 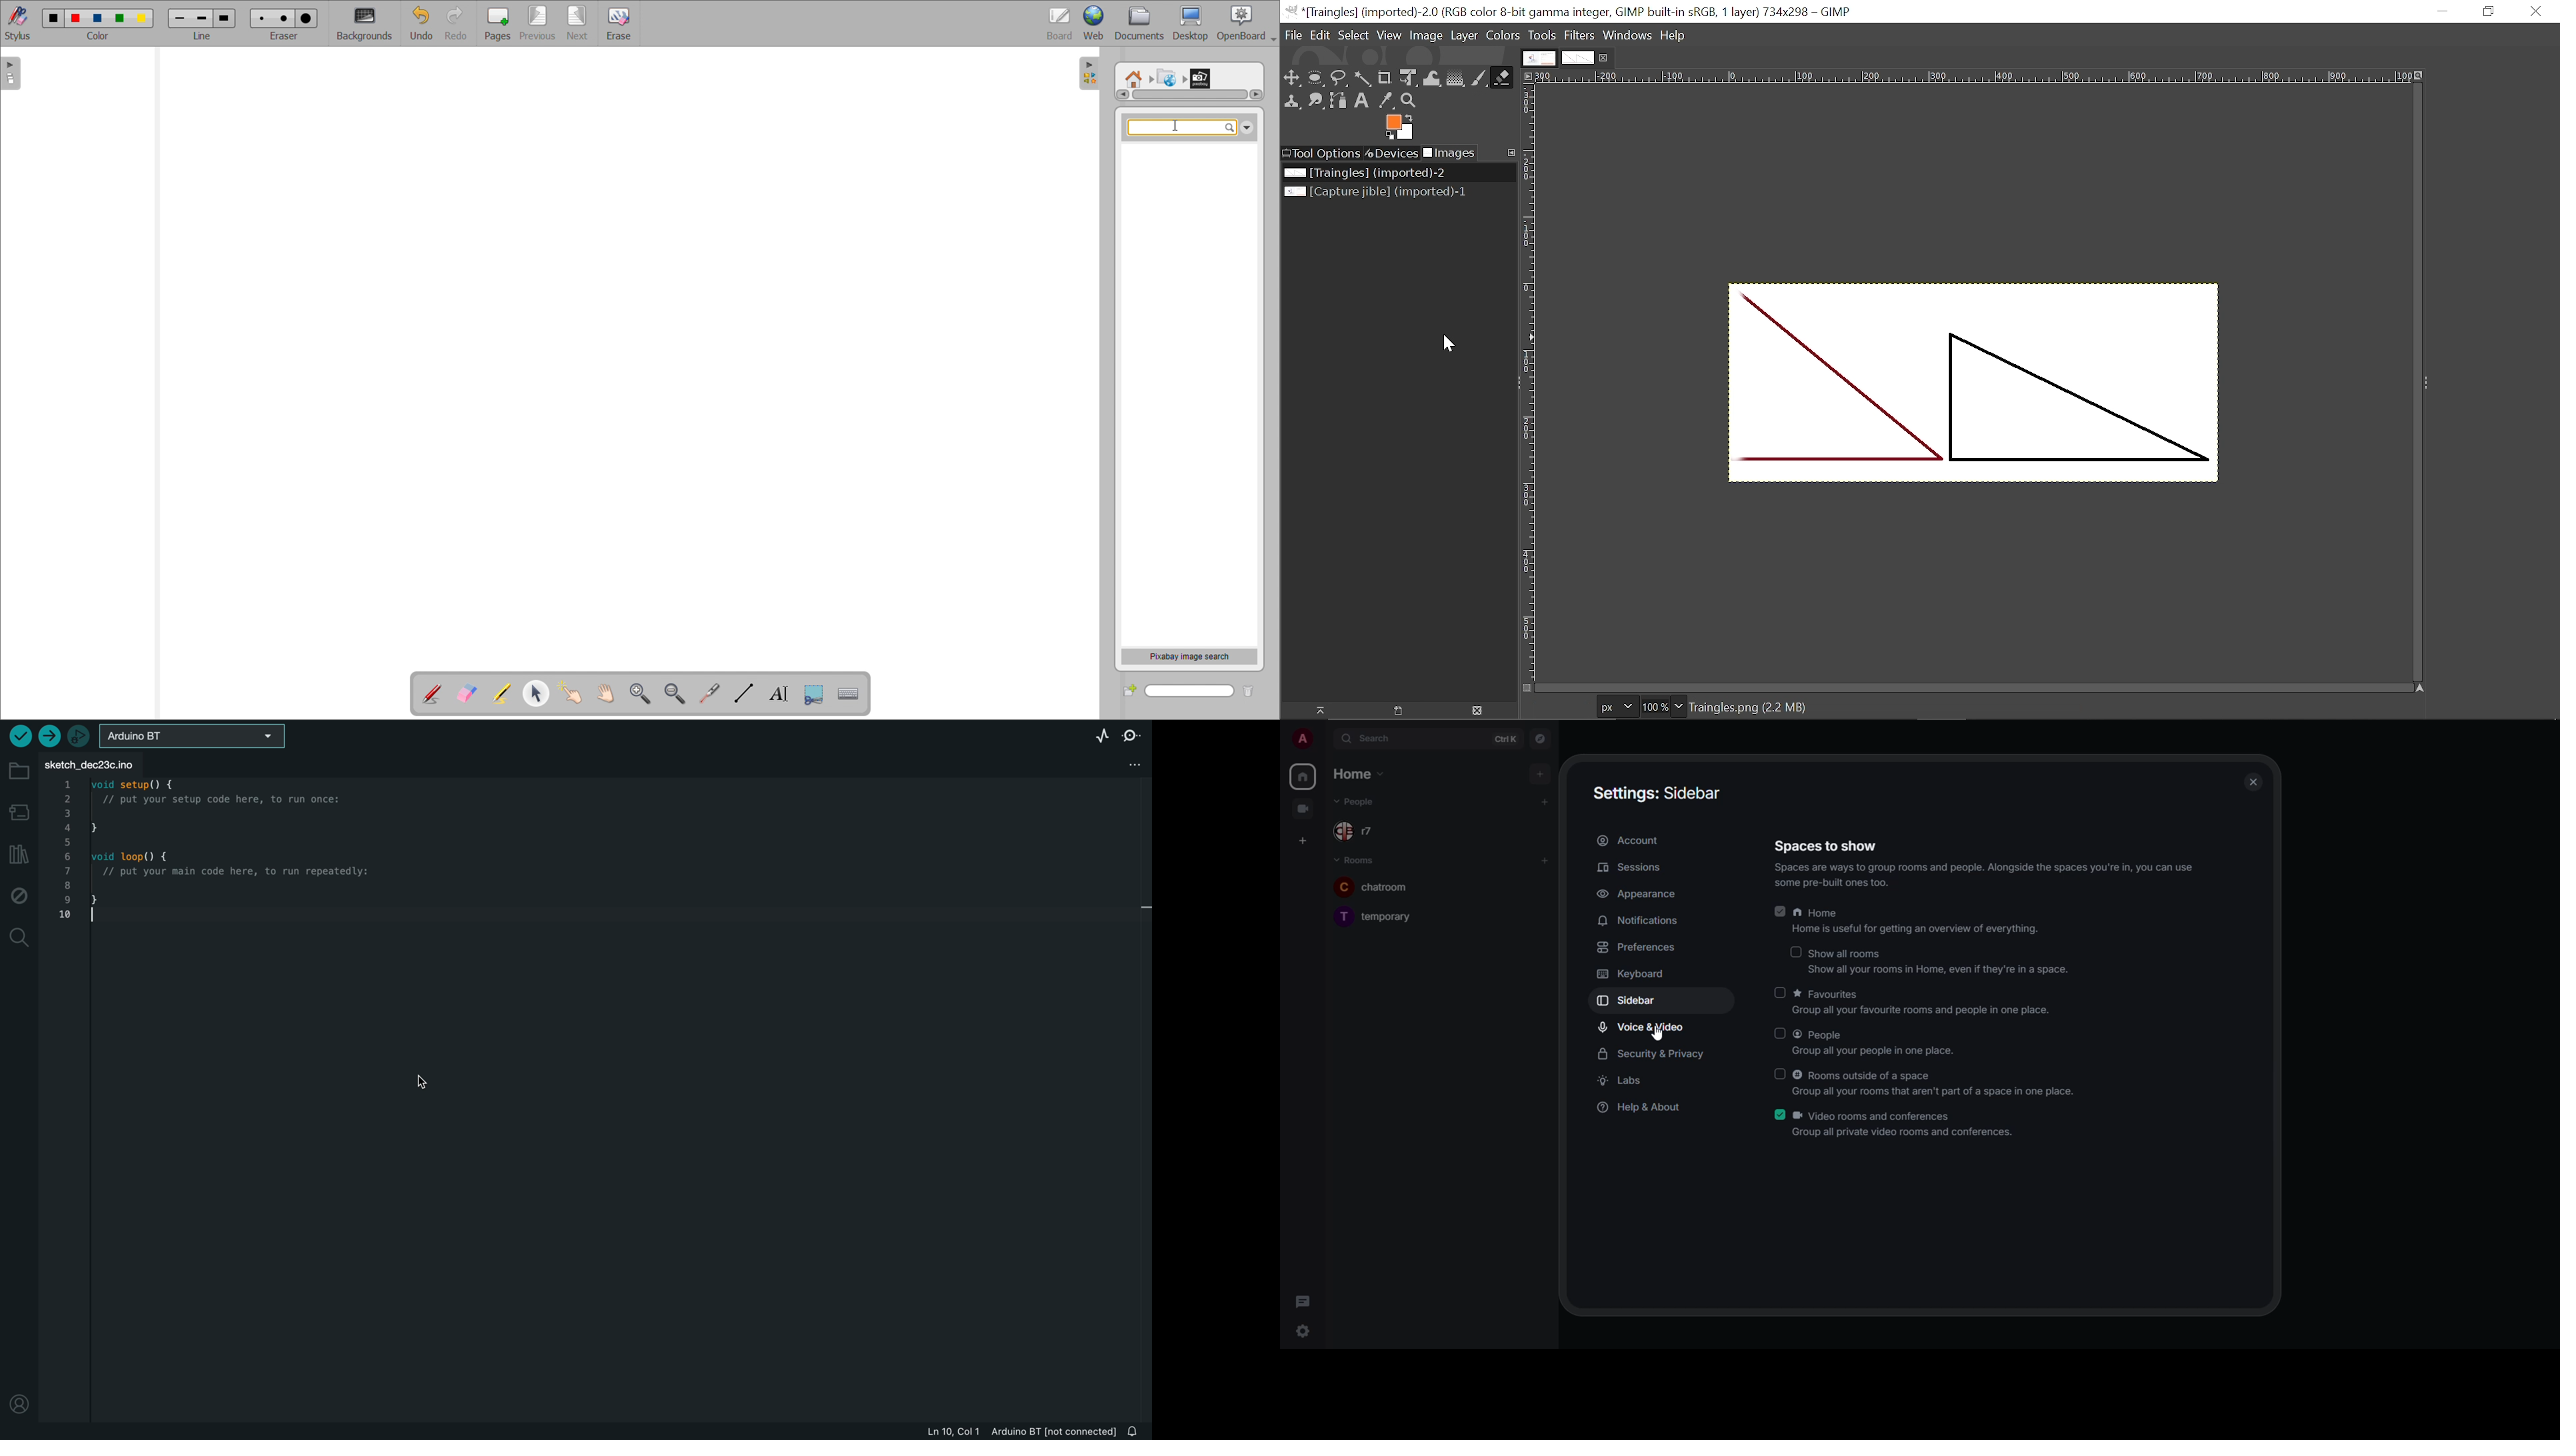 I want to click on Fuzz select tool, so click(x=1361, y=79).